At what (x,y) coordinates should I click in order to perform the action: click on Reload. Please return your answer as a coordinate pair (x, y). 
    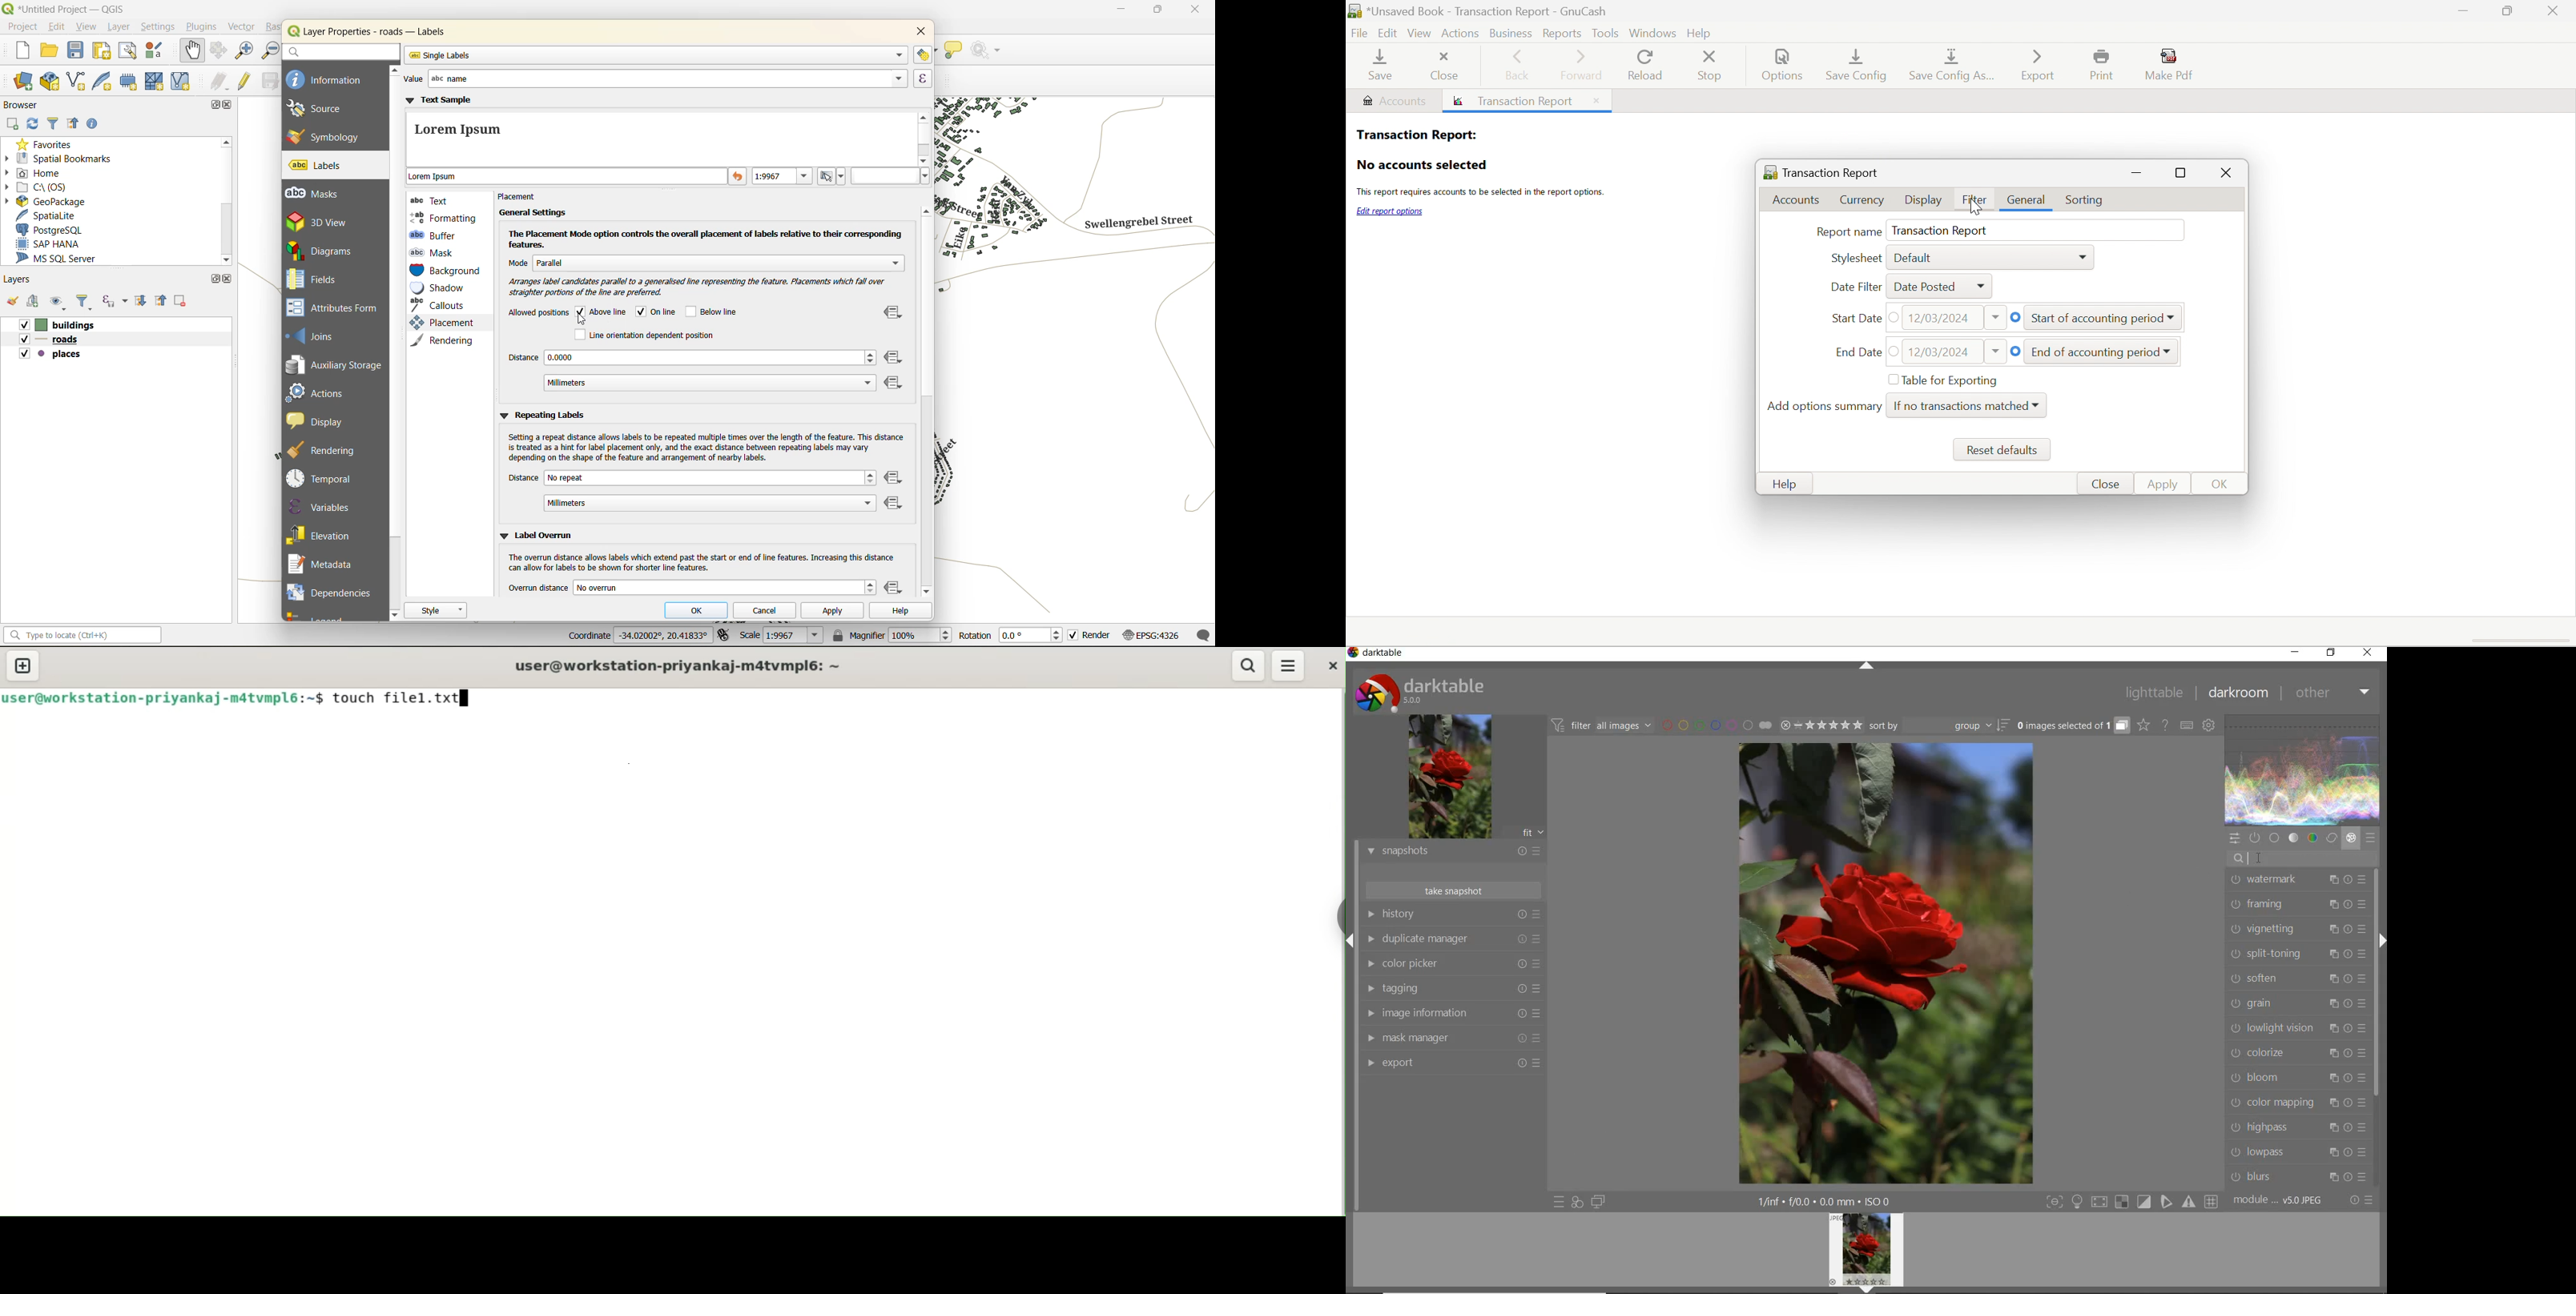
    Looking at the image, I should click on (1644, 65).